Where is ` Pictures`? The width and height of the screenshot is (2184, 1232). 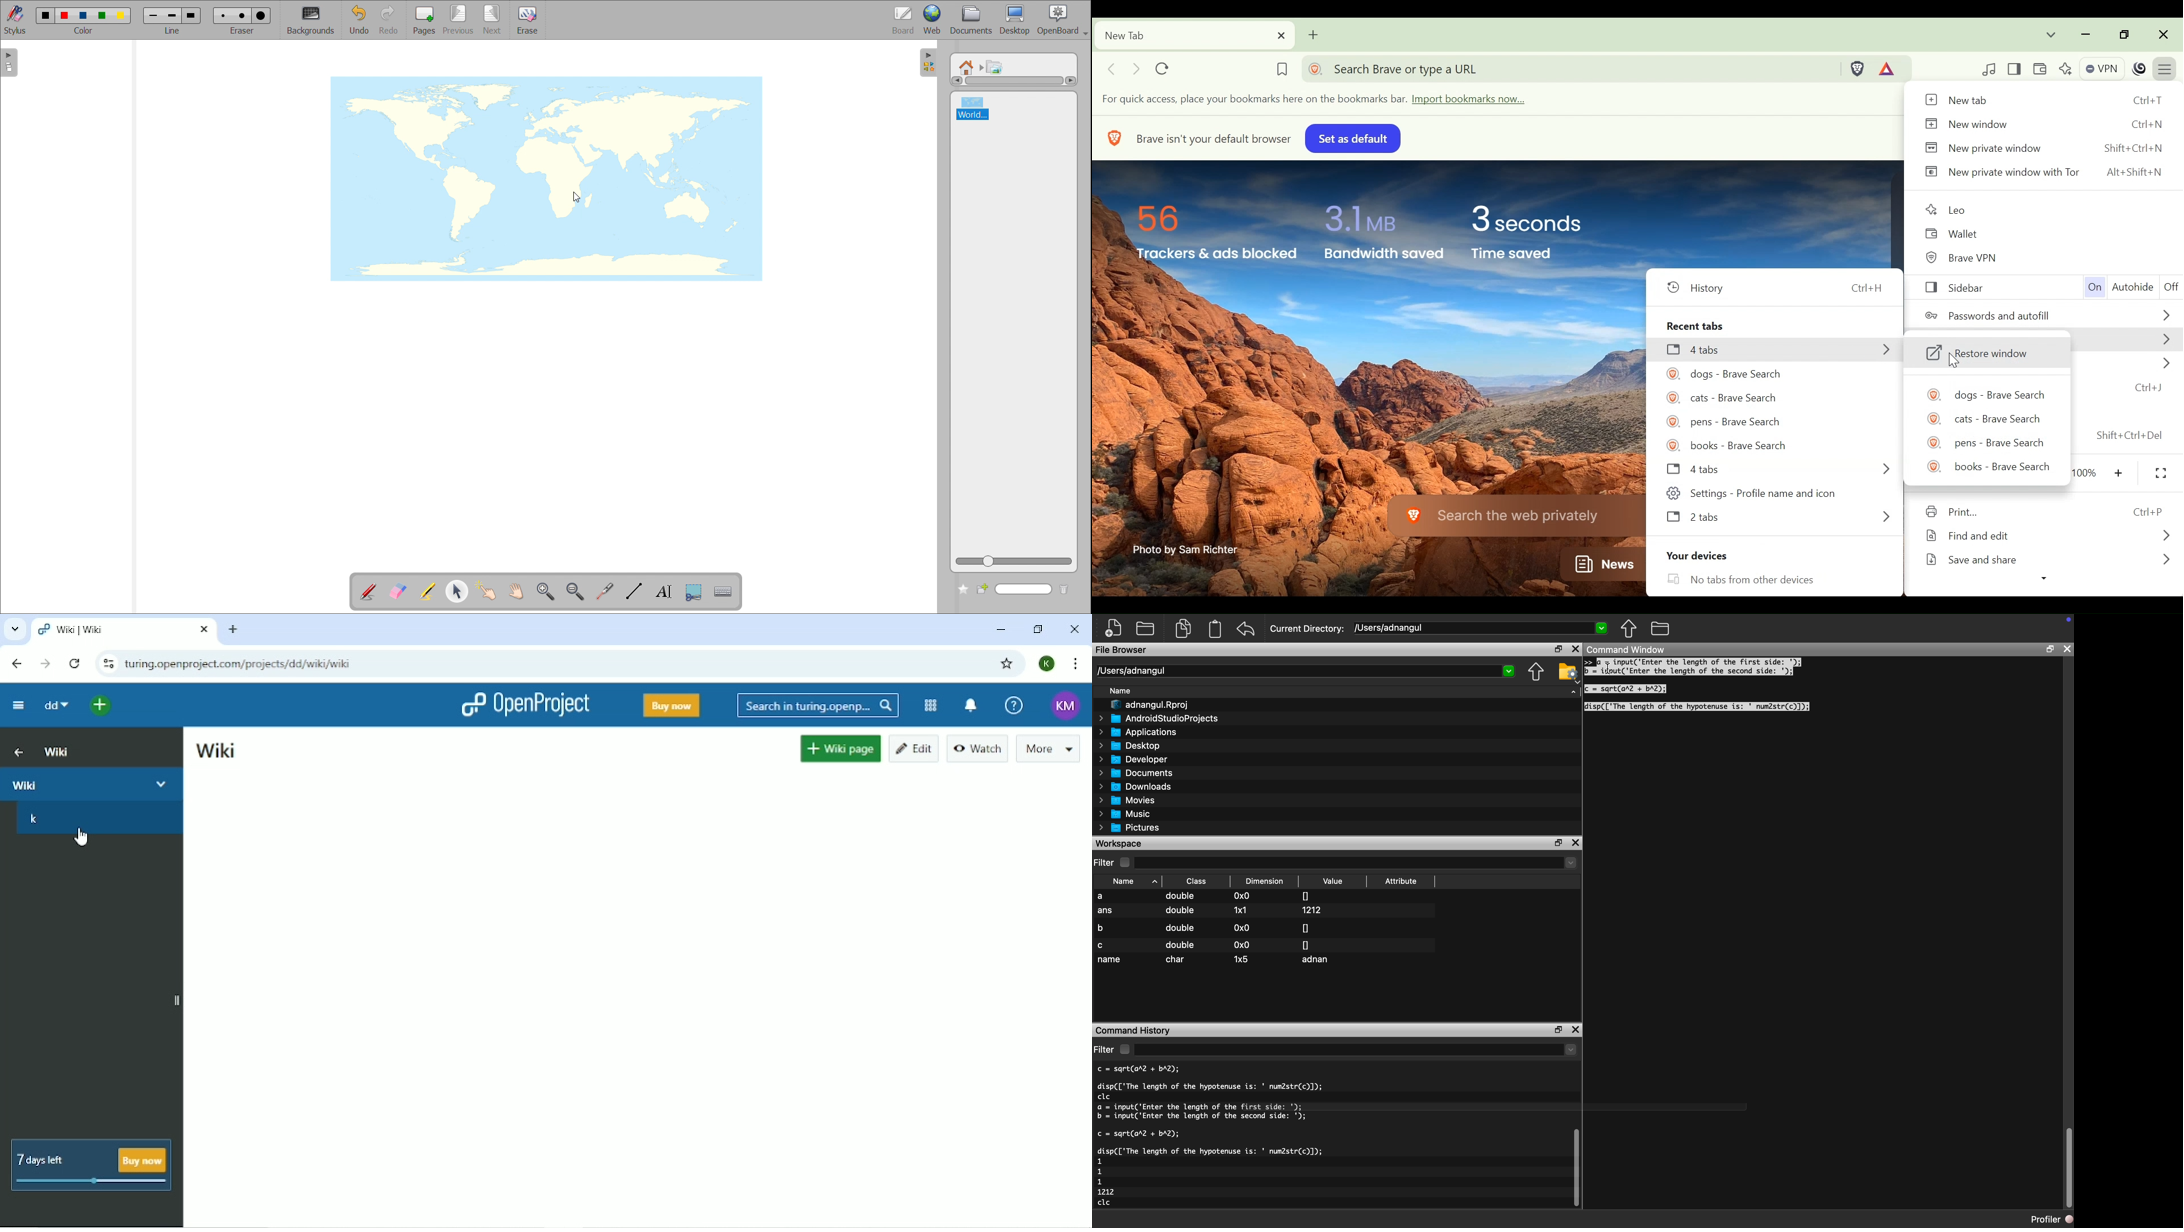
 Pictures is located at coordinates (1132, 828).